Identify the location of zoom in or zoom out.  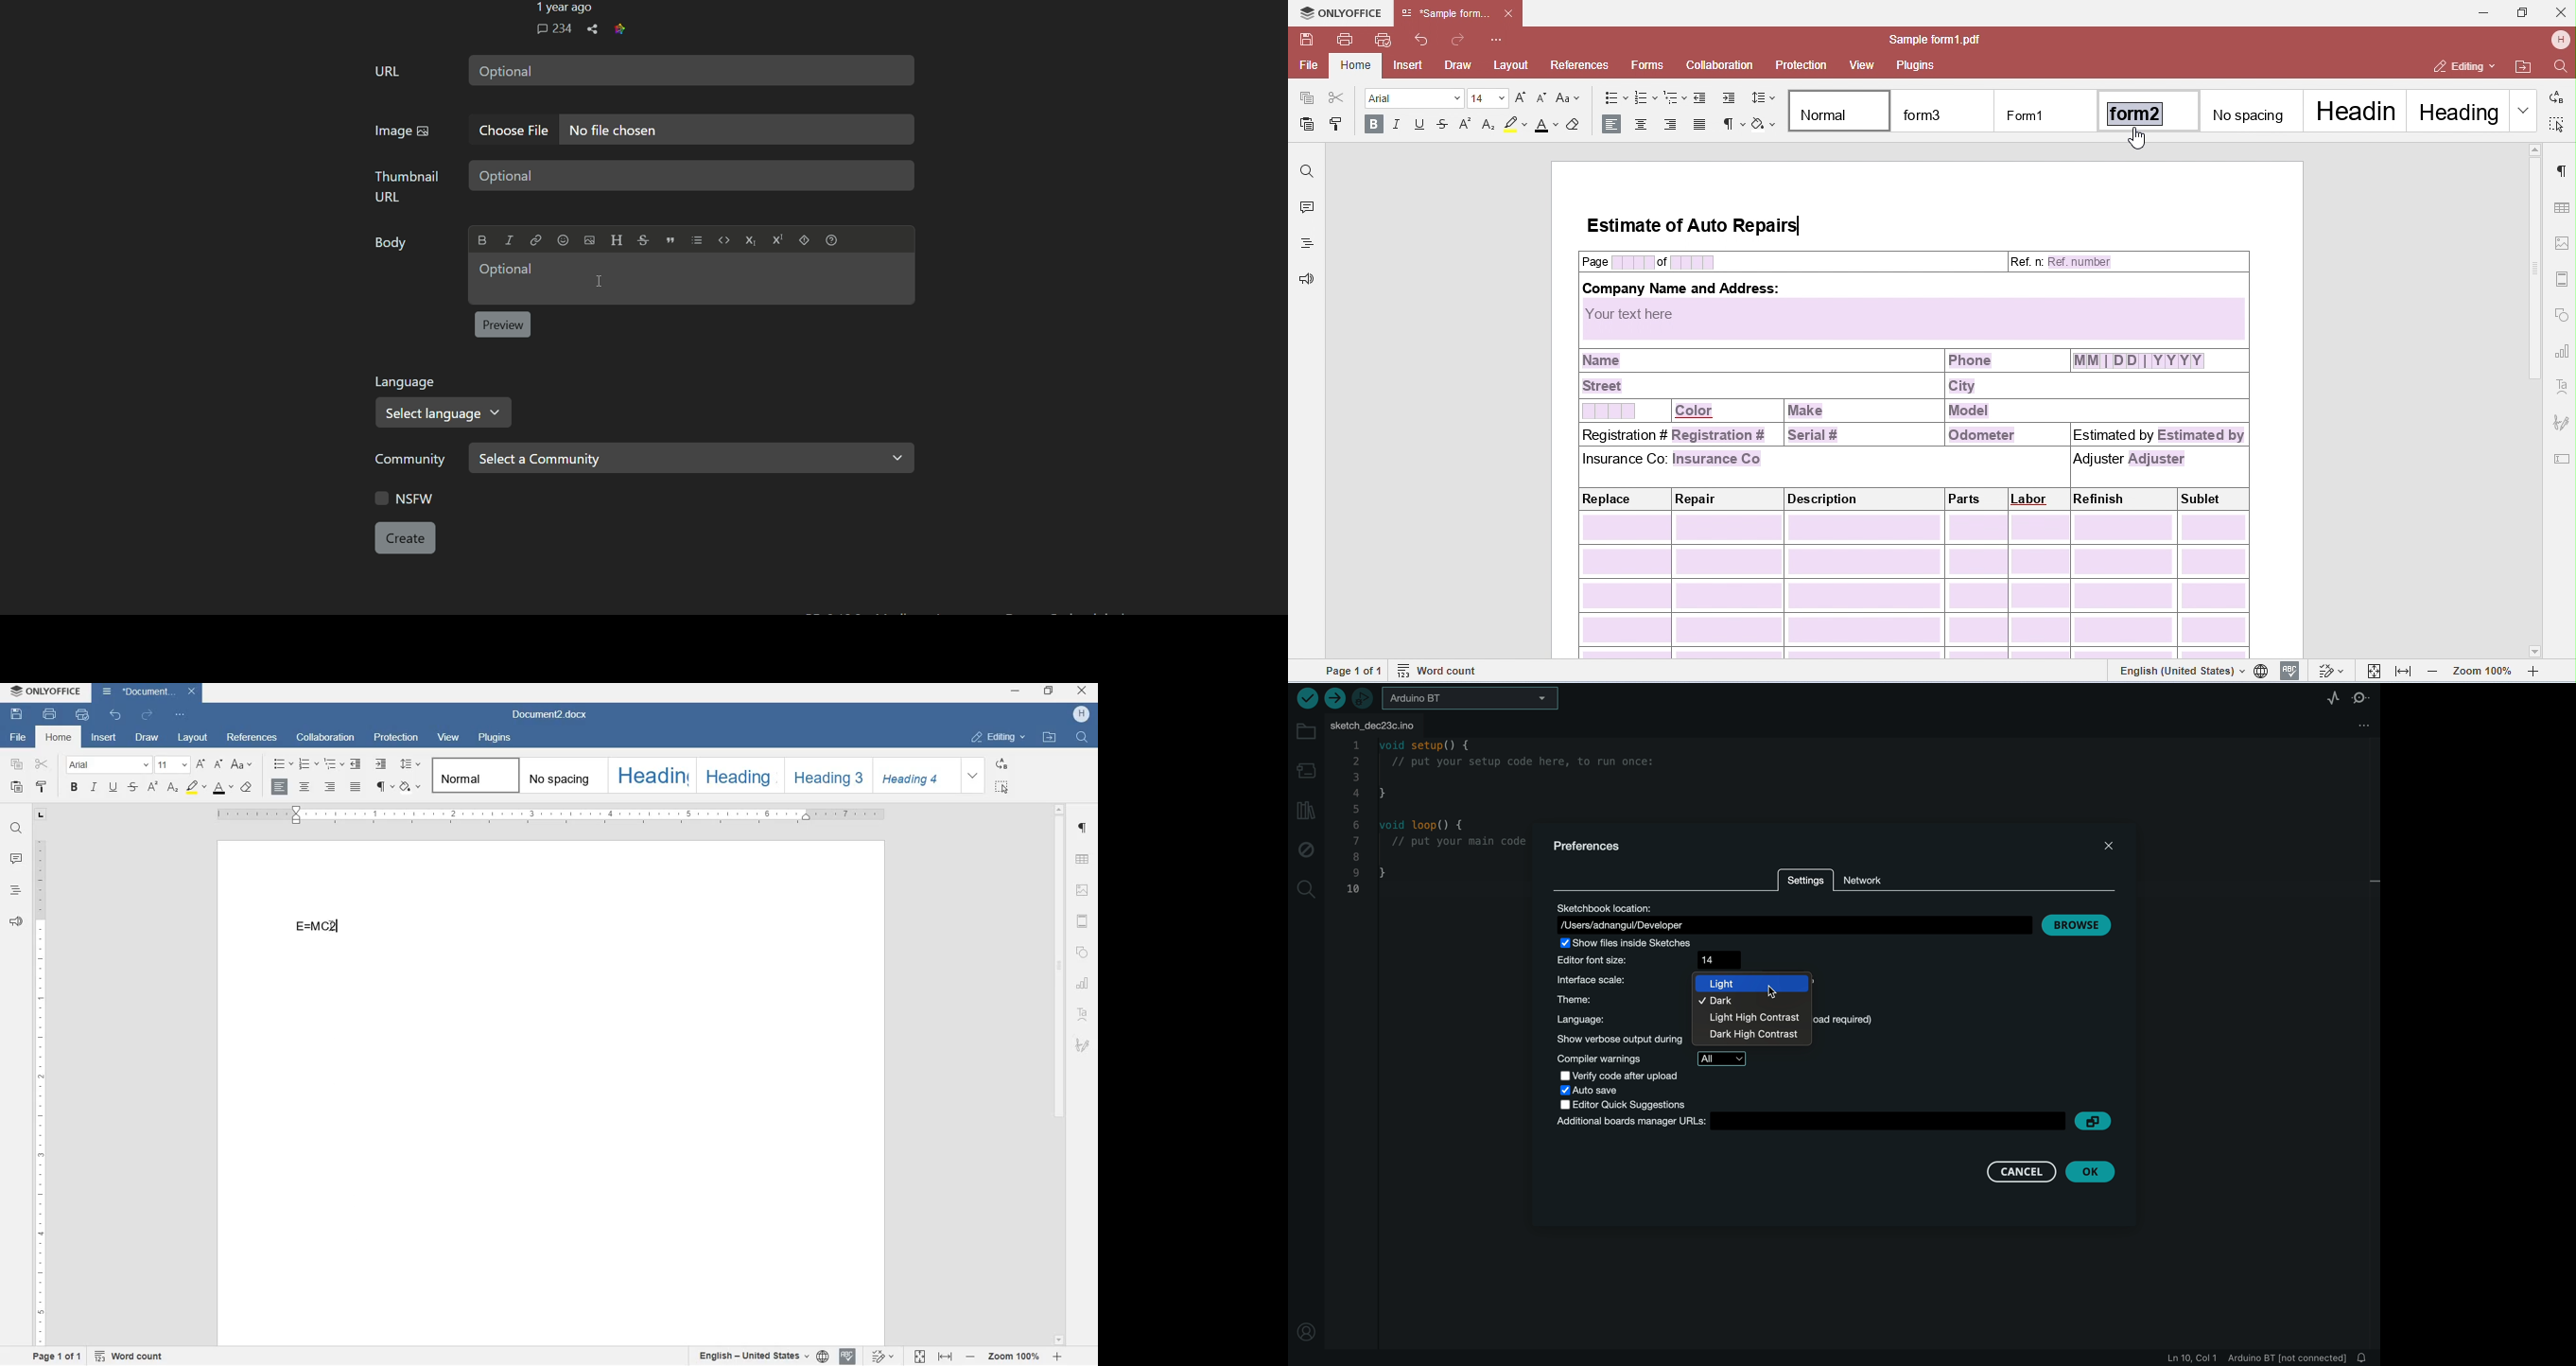
(1012, 1357).